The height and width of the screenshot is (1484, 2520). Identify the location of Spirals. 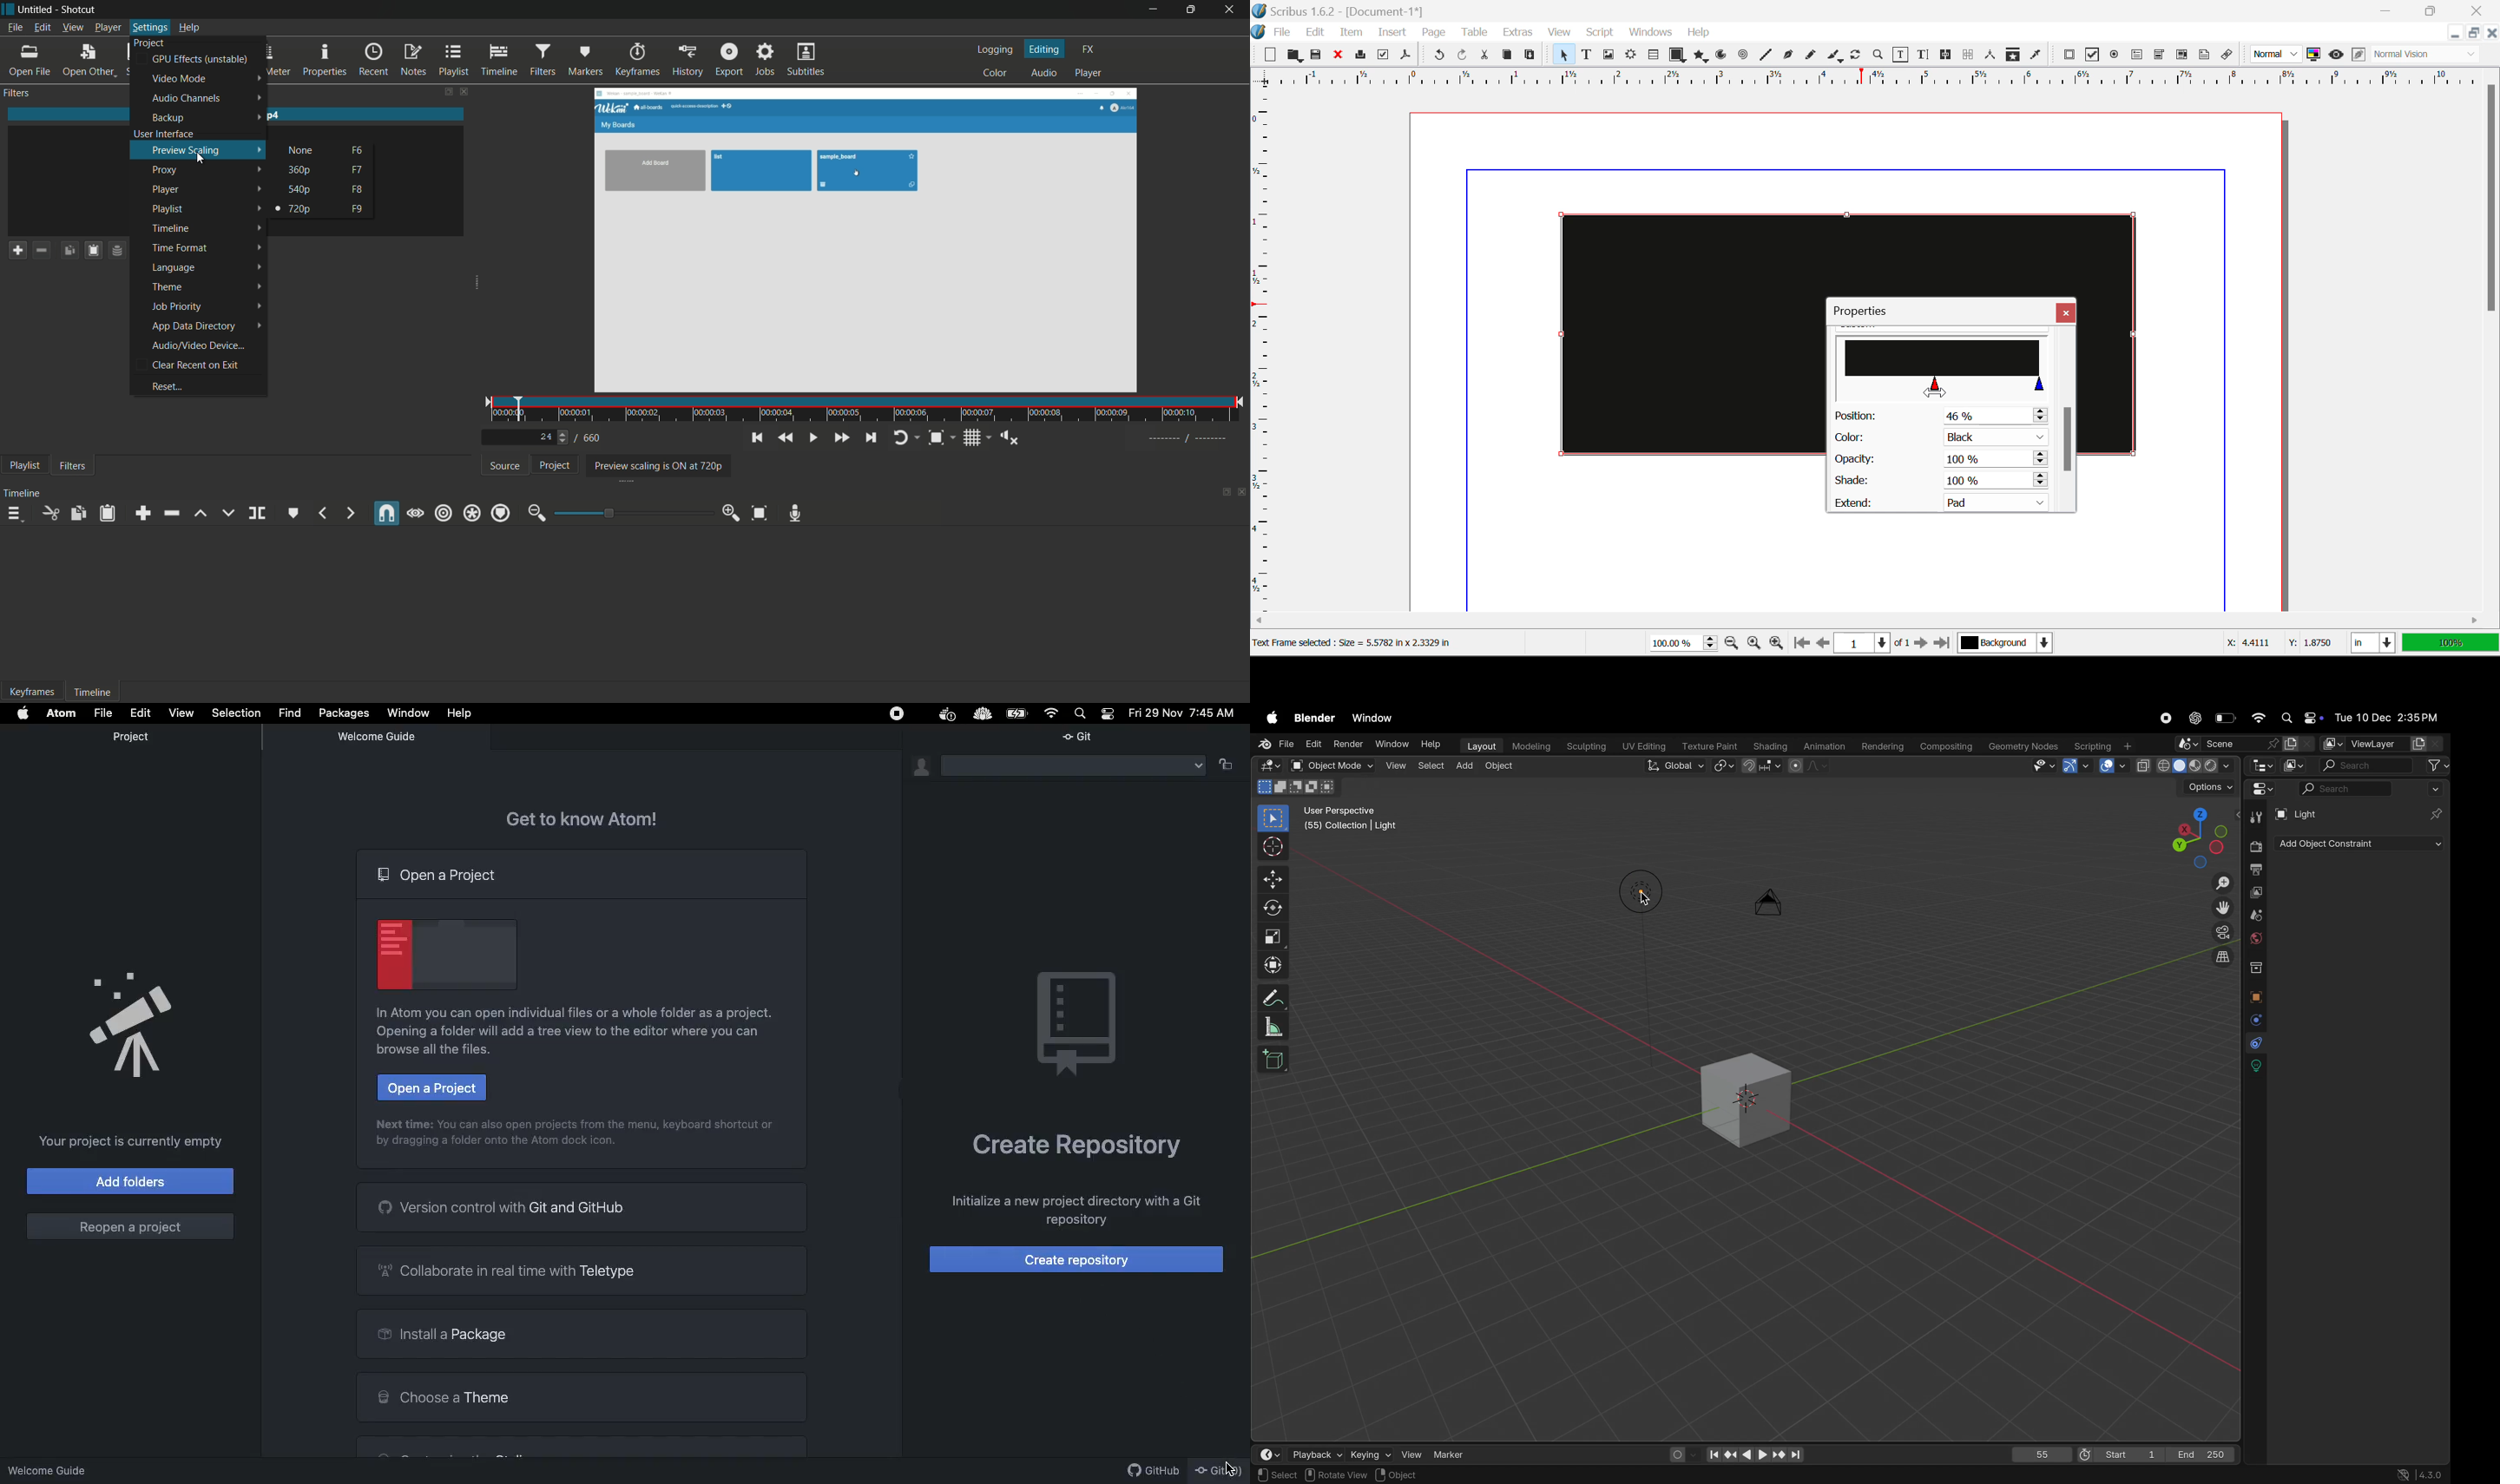
(1742, 56).